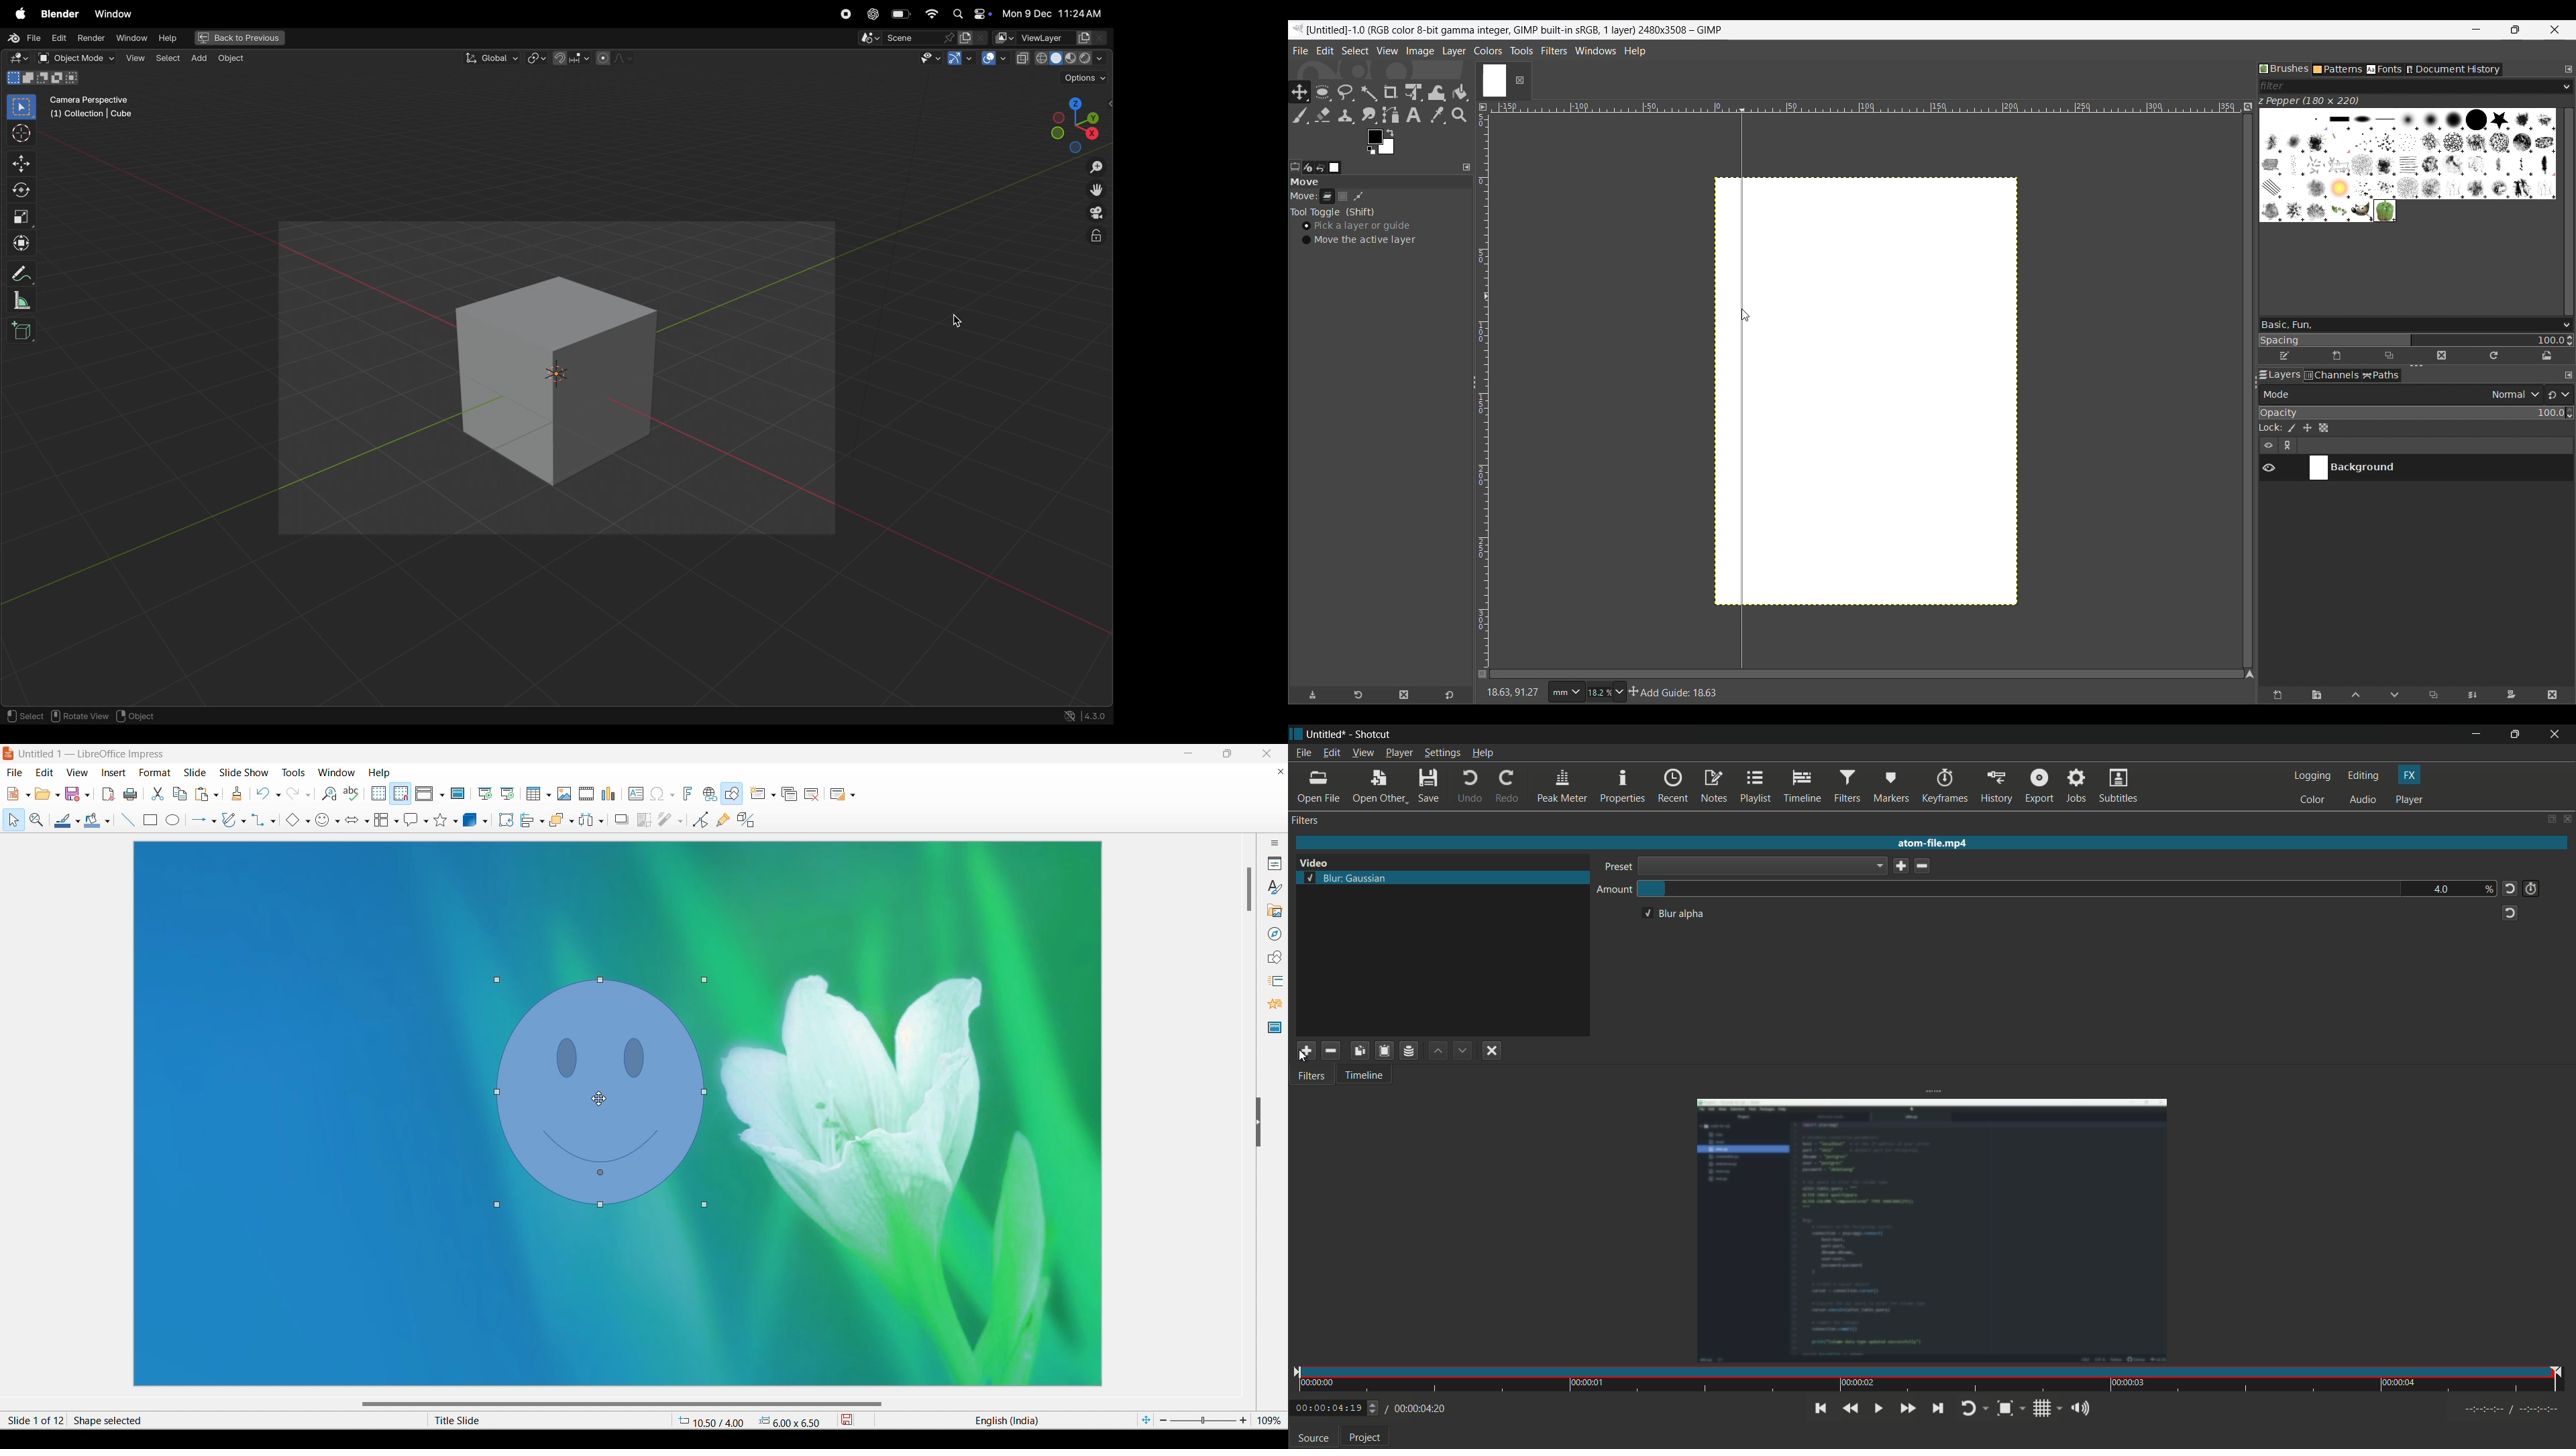  Describe the element at coordinates (1599, 693) in the screenshot. I see `Current zoom factor` at that location.